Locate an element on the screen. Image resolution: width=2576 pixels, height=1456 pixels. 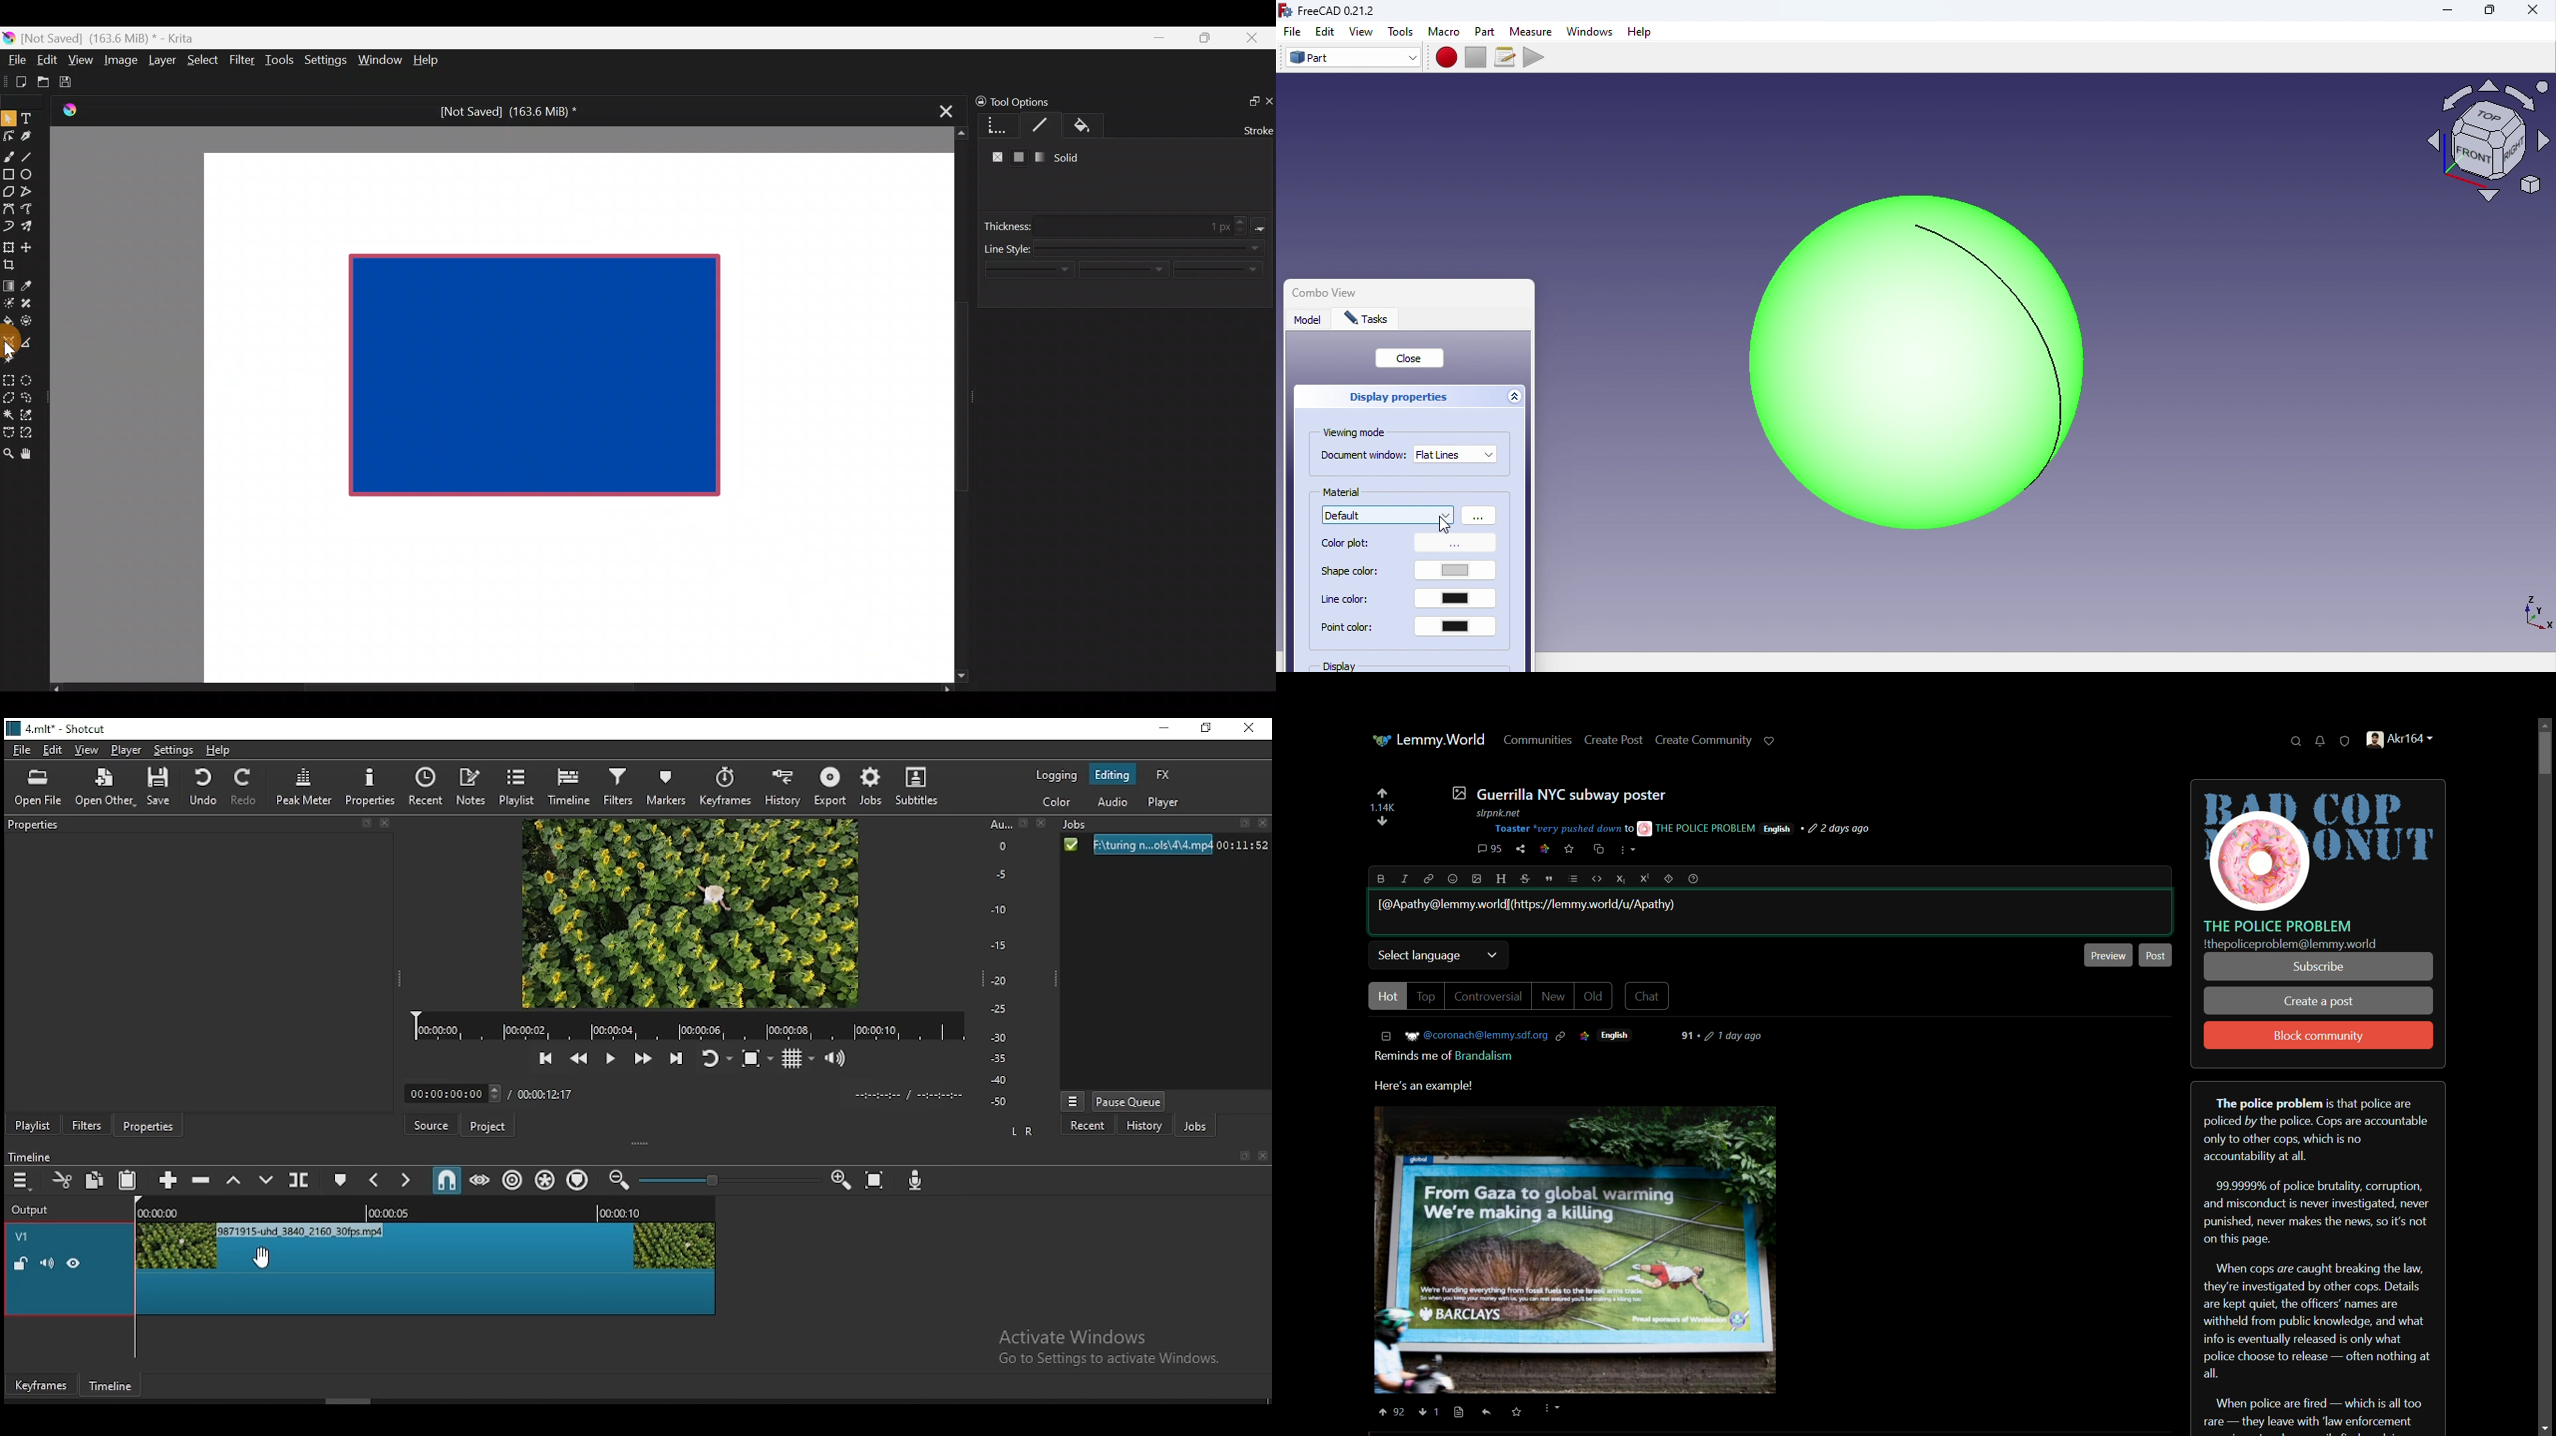
source is located at coordinates (433, 1124).